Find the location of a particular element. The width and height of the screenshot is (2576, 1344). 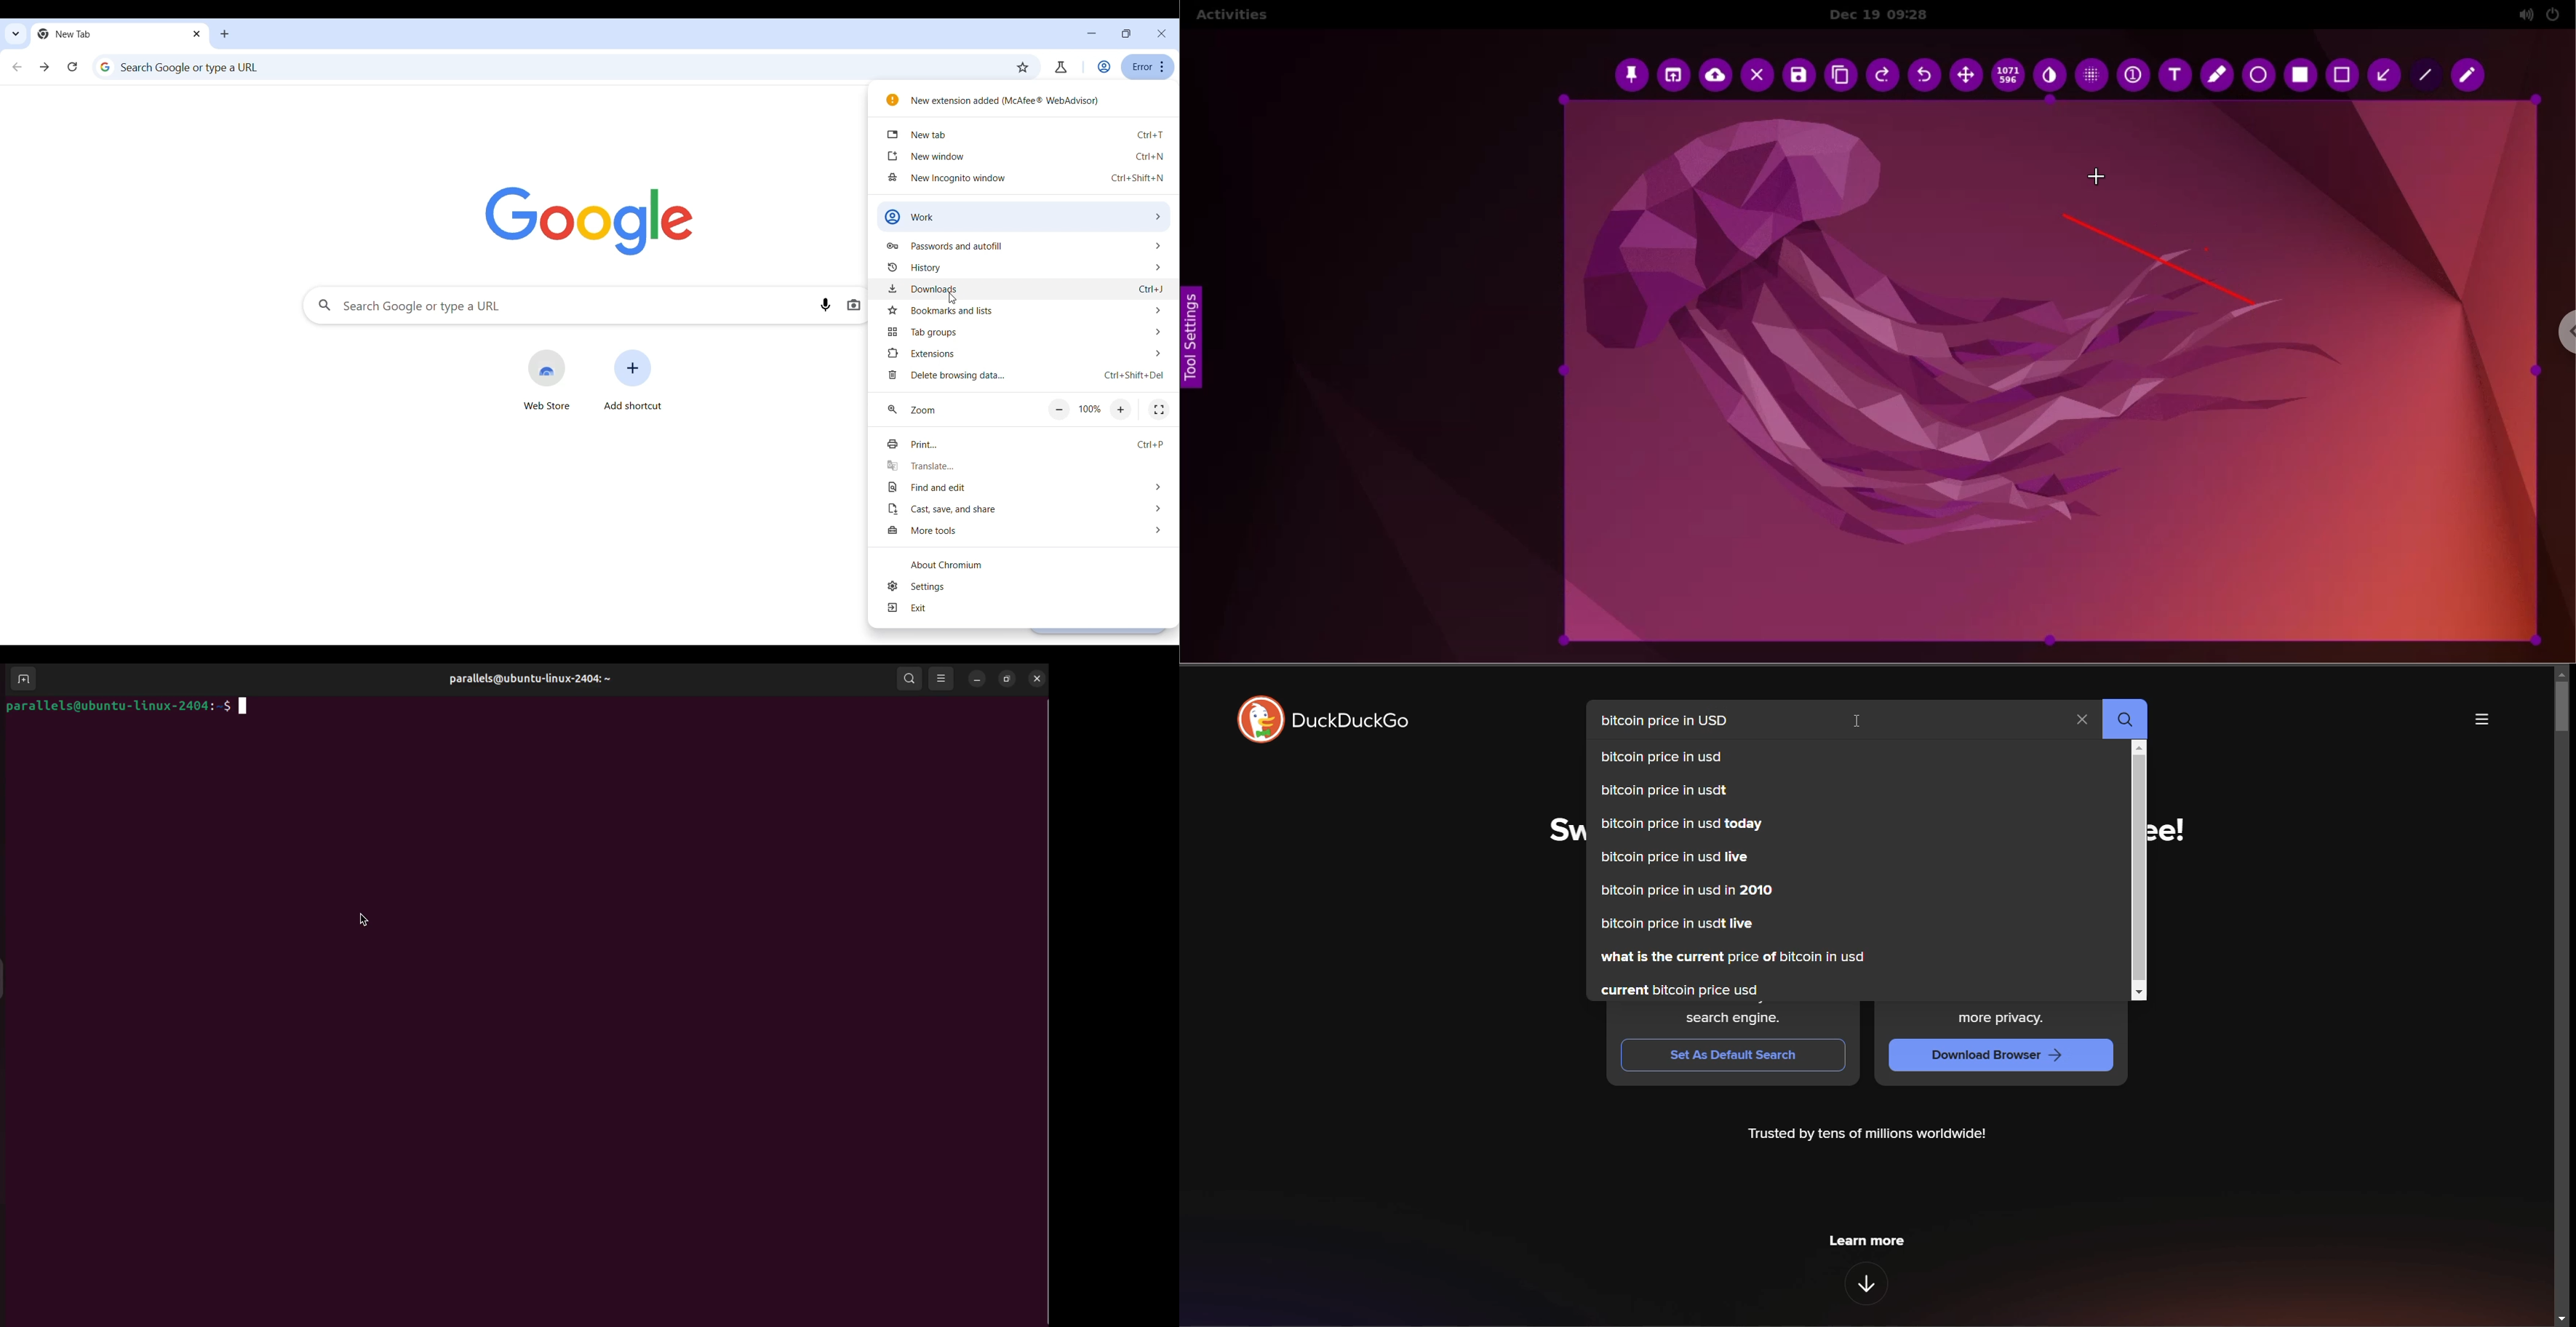

new incognito window  is located at coordinates (1025, 178).